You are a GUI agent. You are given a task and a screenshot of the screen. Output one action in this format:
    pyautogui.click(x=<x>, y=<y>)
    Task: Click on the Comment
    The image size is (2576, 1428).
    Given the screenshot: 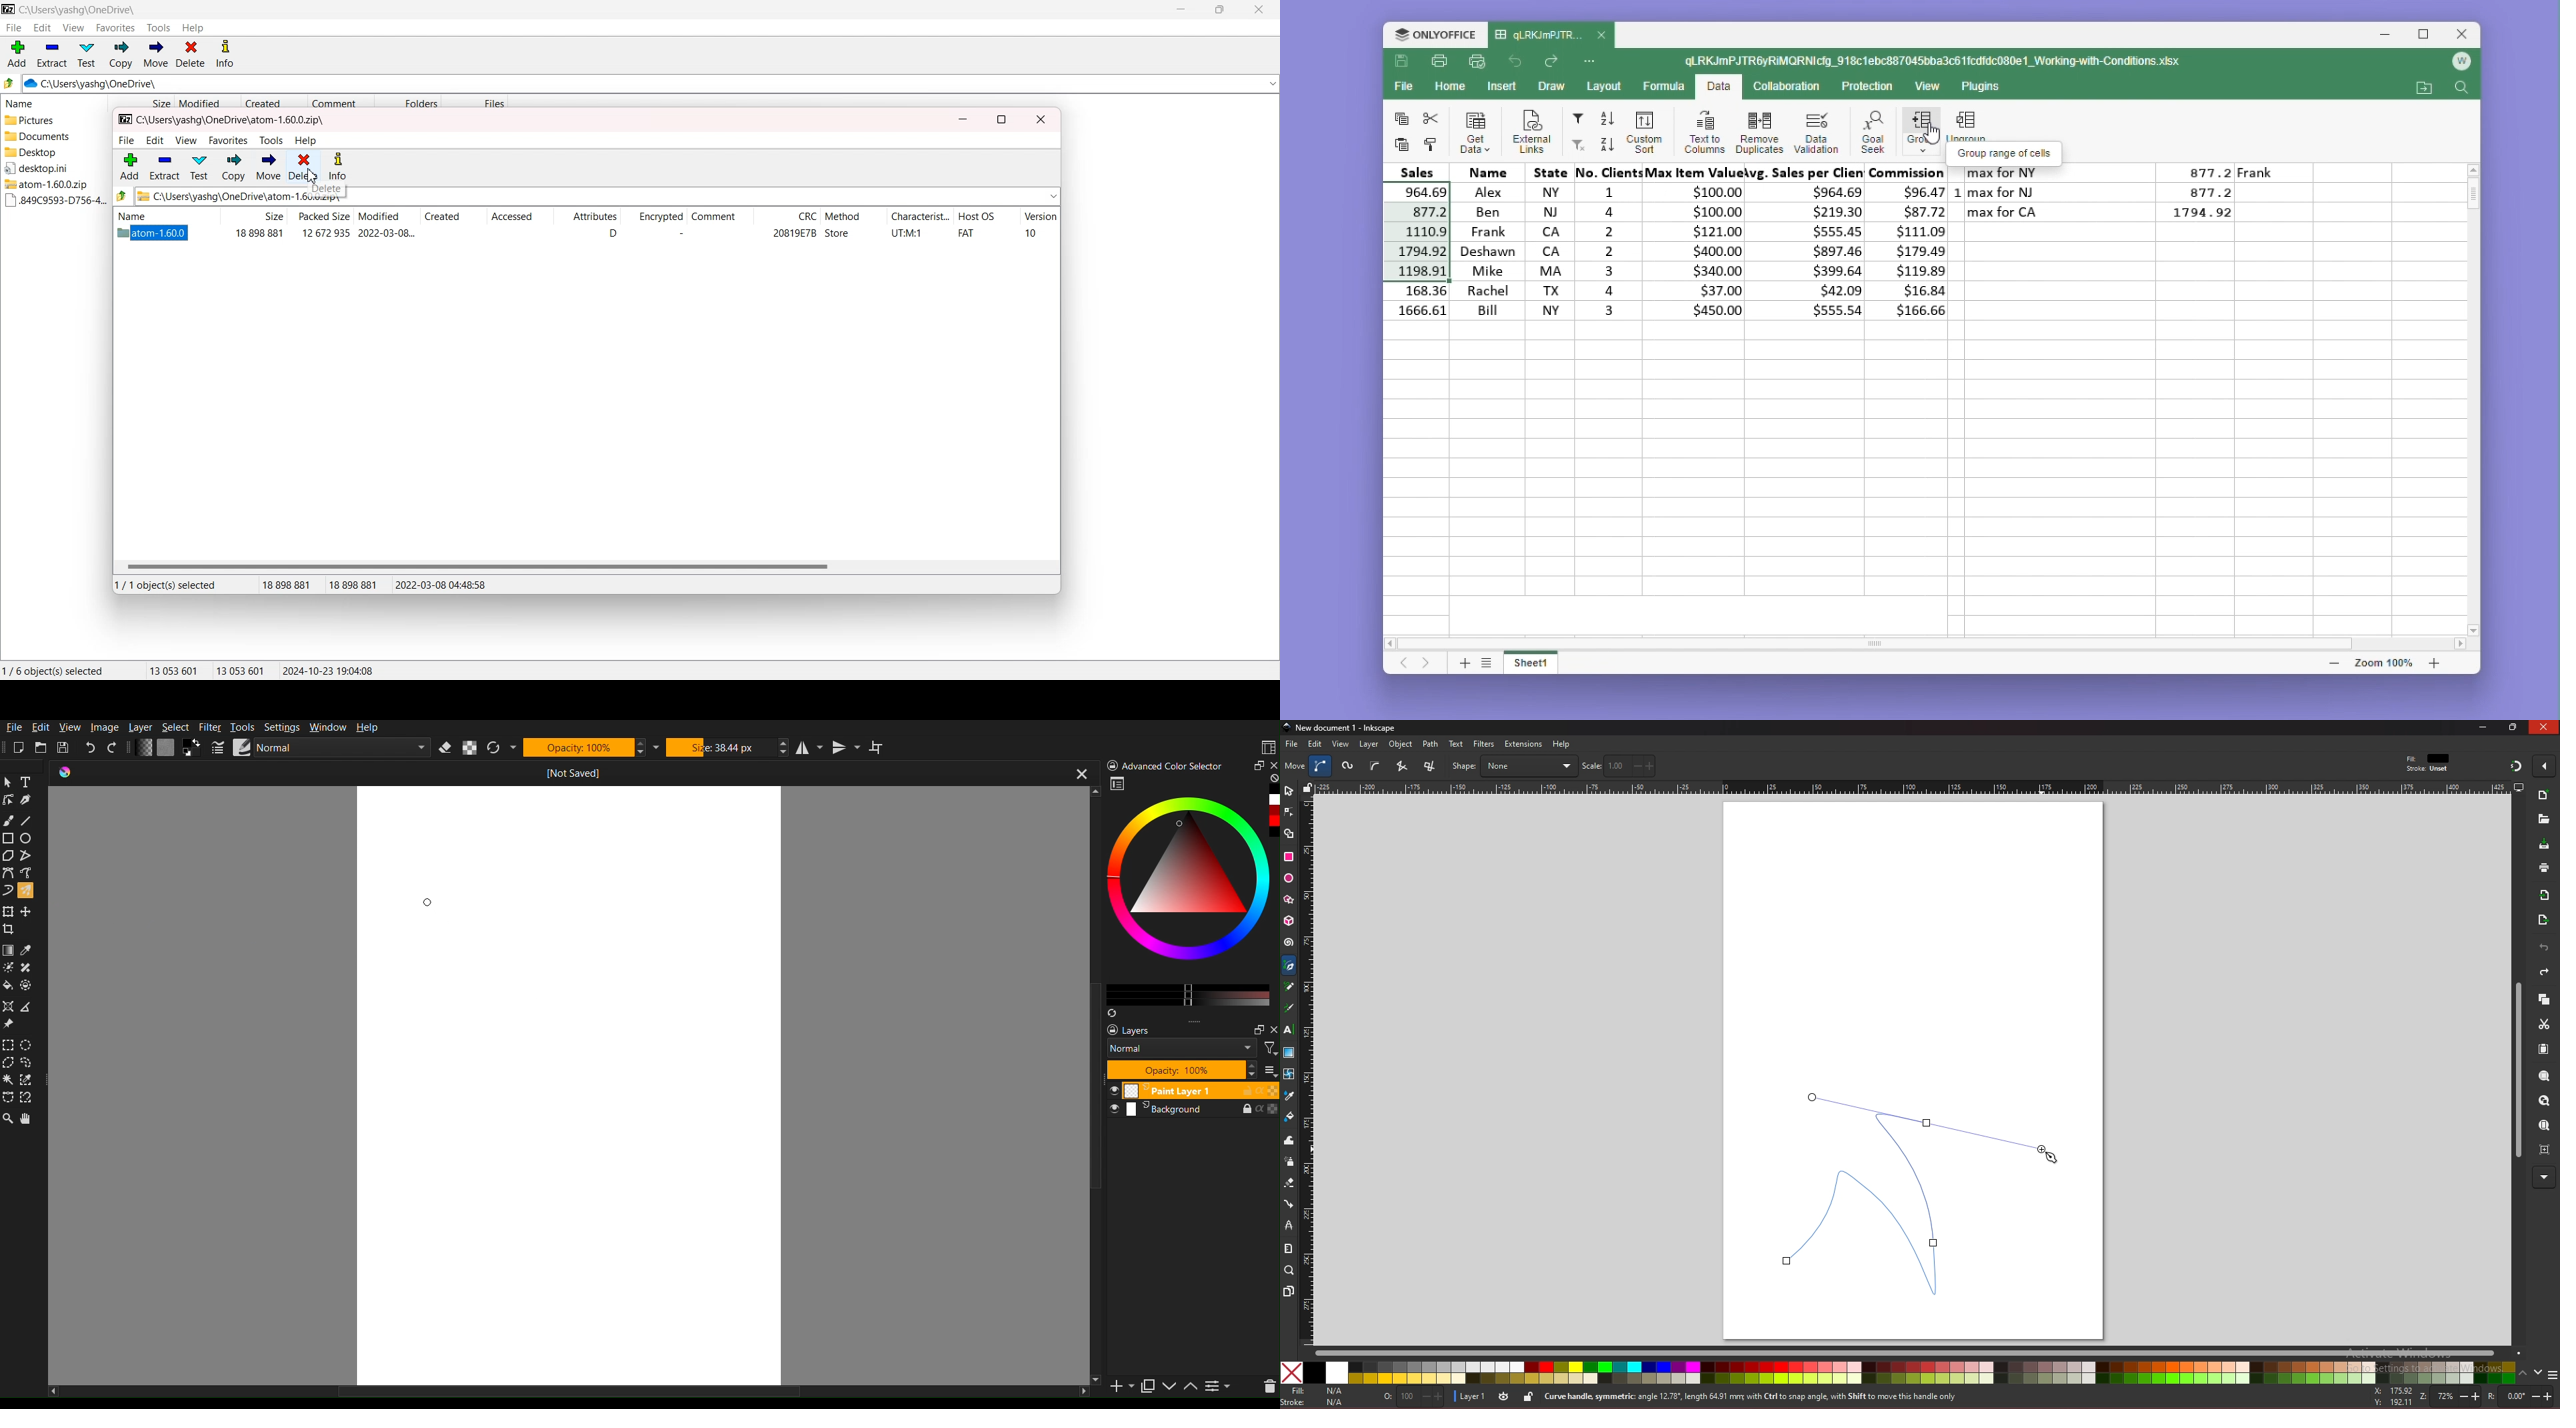 What is the action you would take?
    pyautogui.click(x=719, y=217)
    